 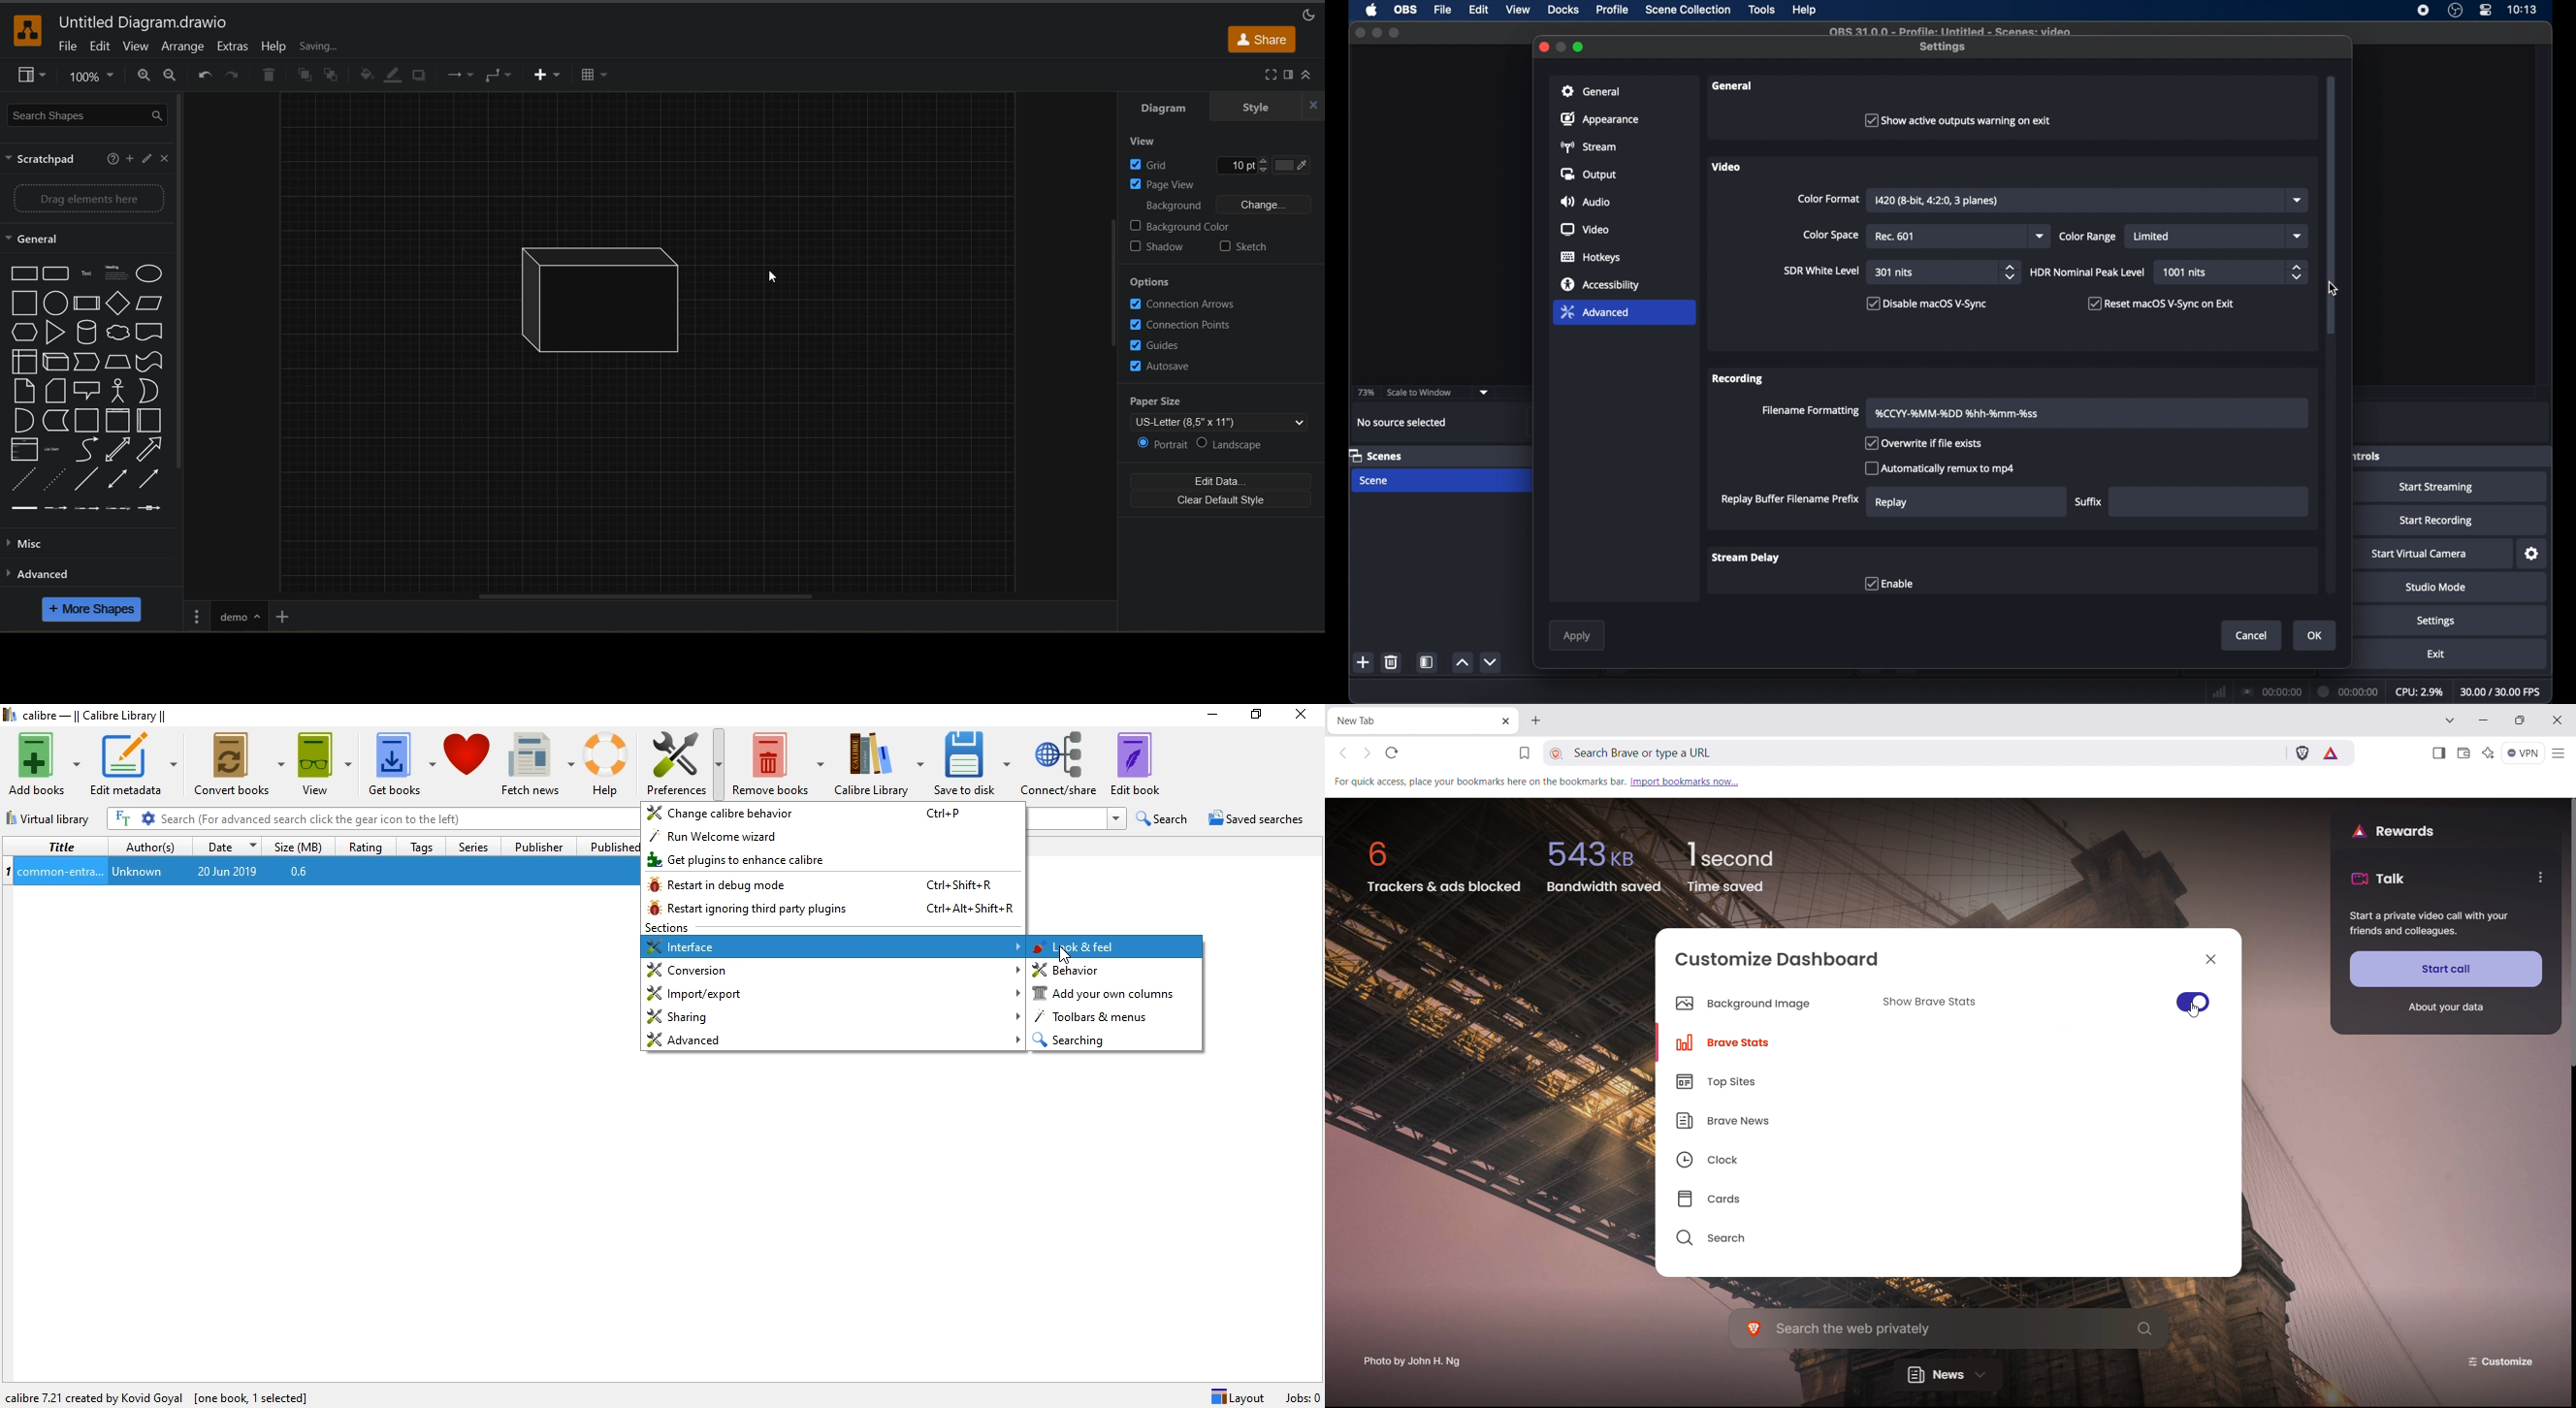 I want to click on clear default style, so click(x=1221, y=502).